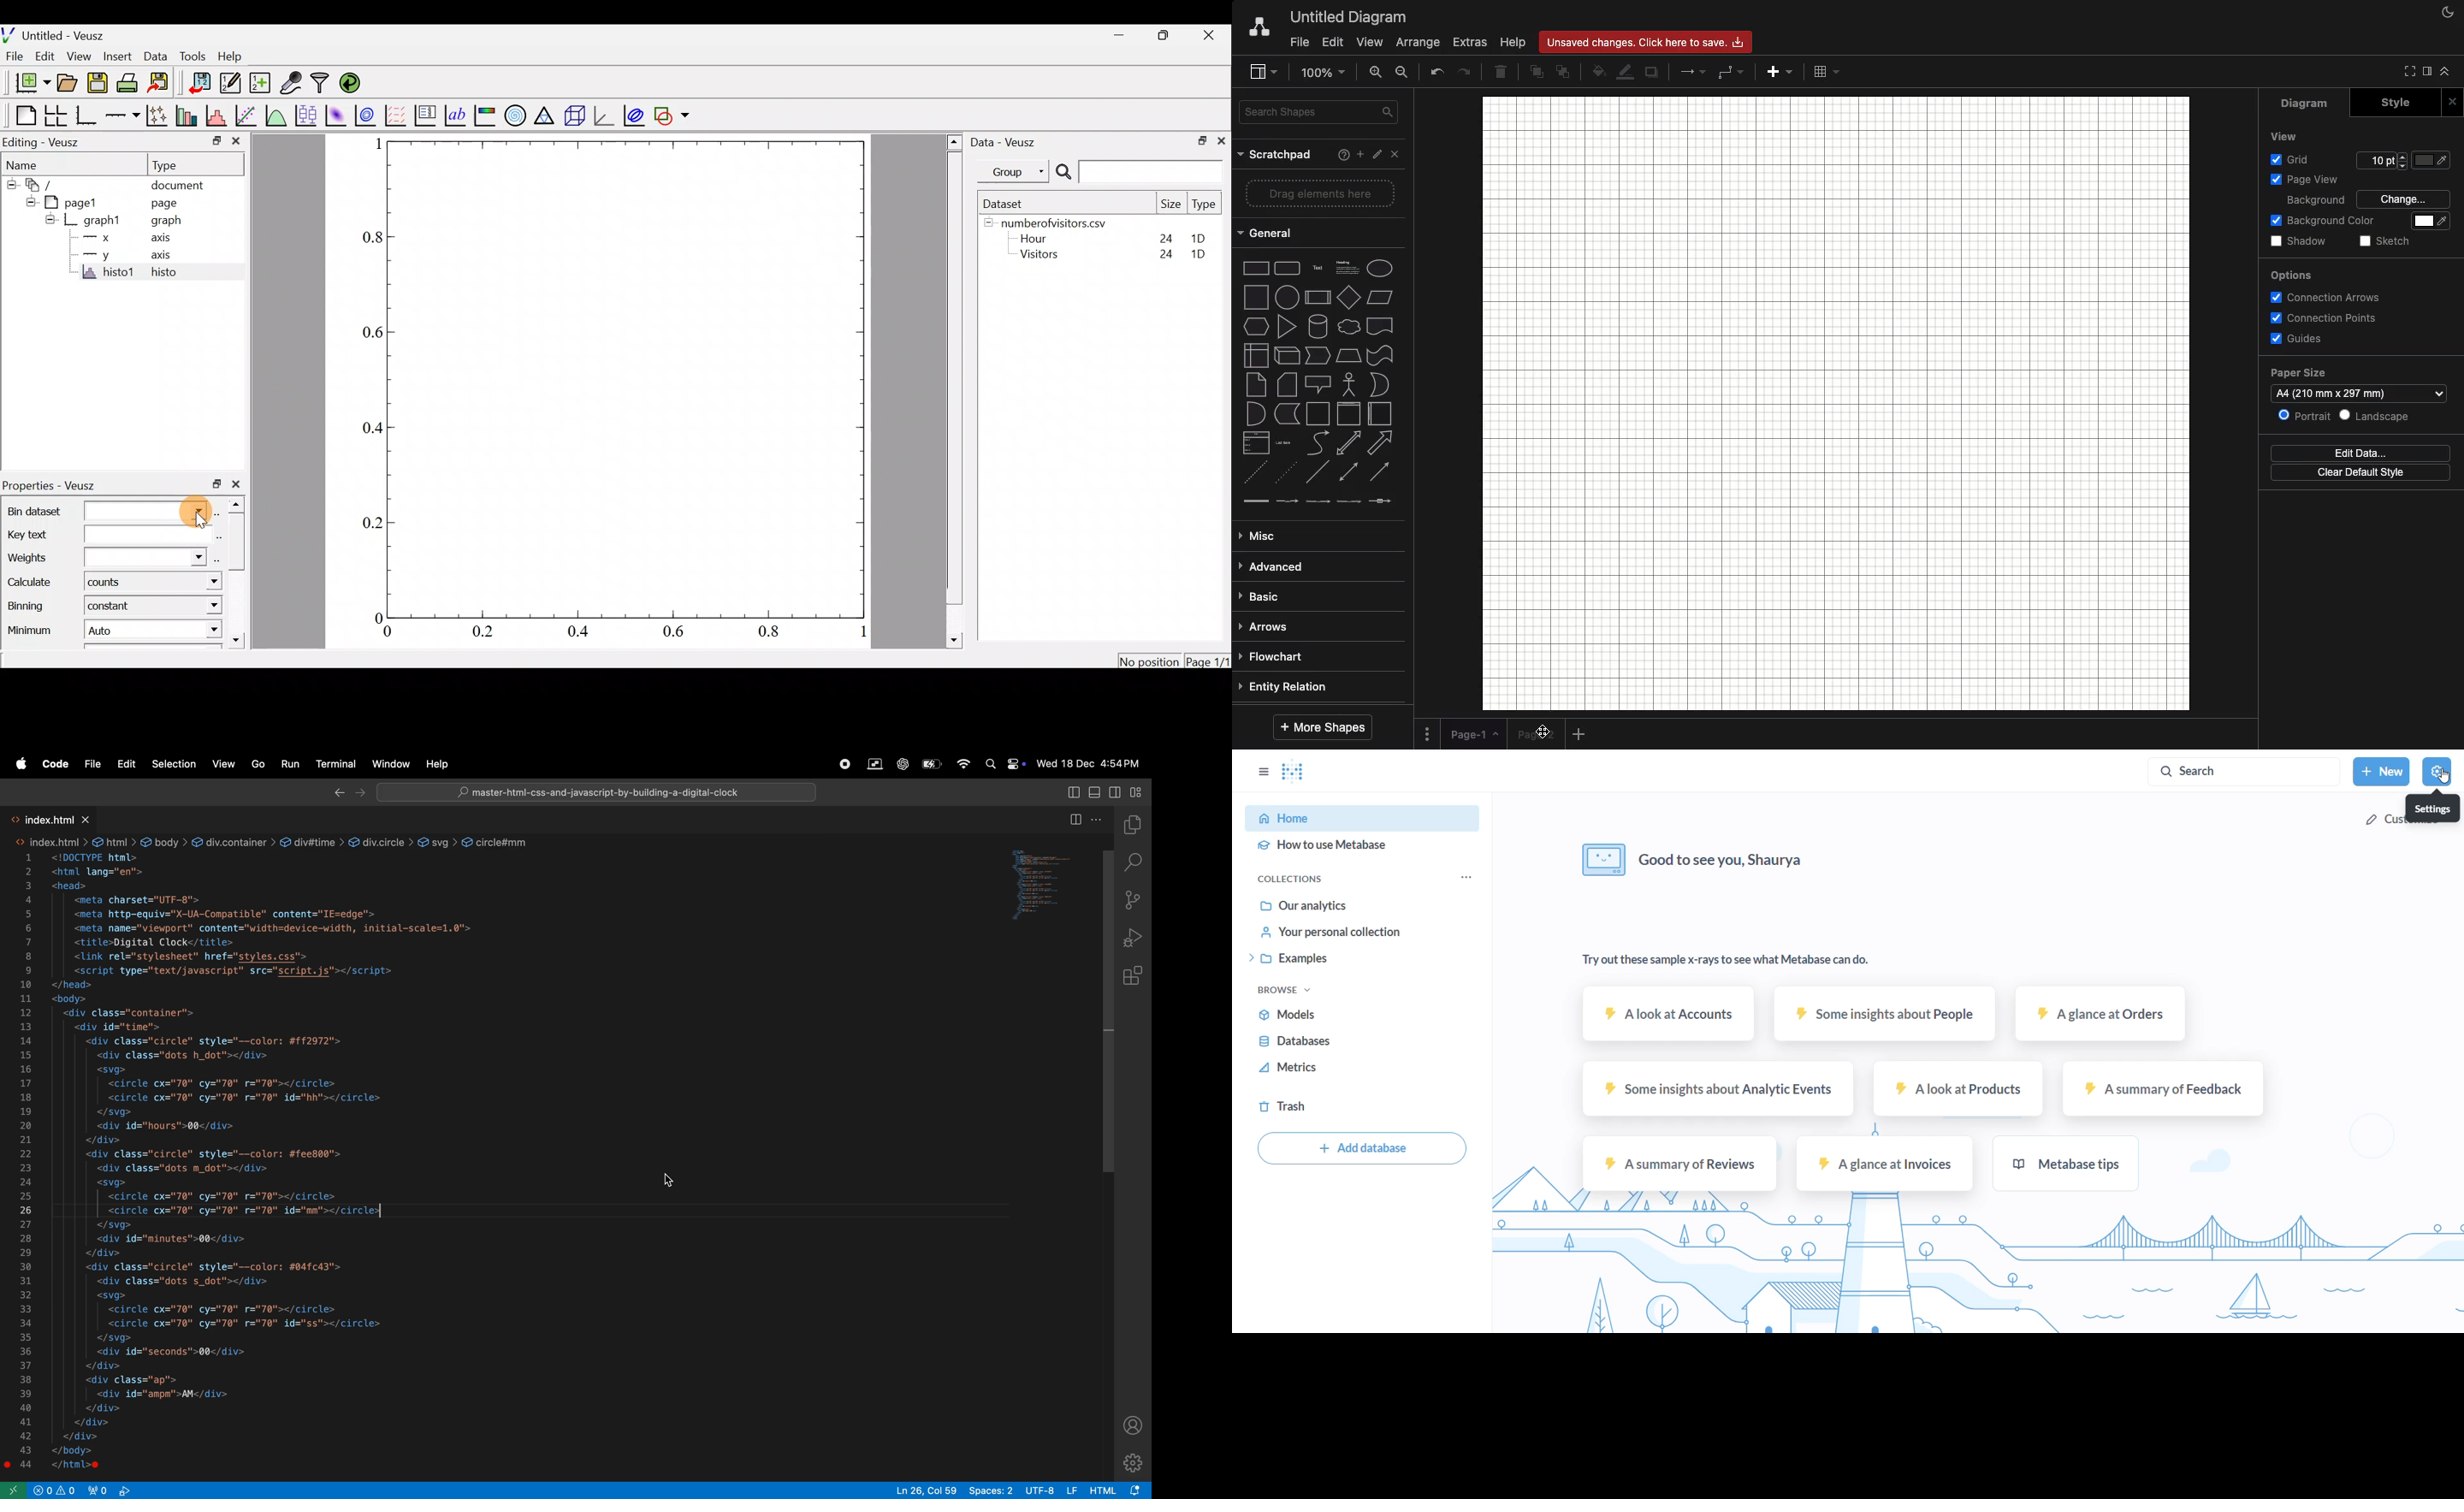 The image size is (2464, 1512). I want to click on Arrow, so click(1691, 71).